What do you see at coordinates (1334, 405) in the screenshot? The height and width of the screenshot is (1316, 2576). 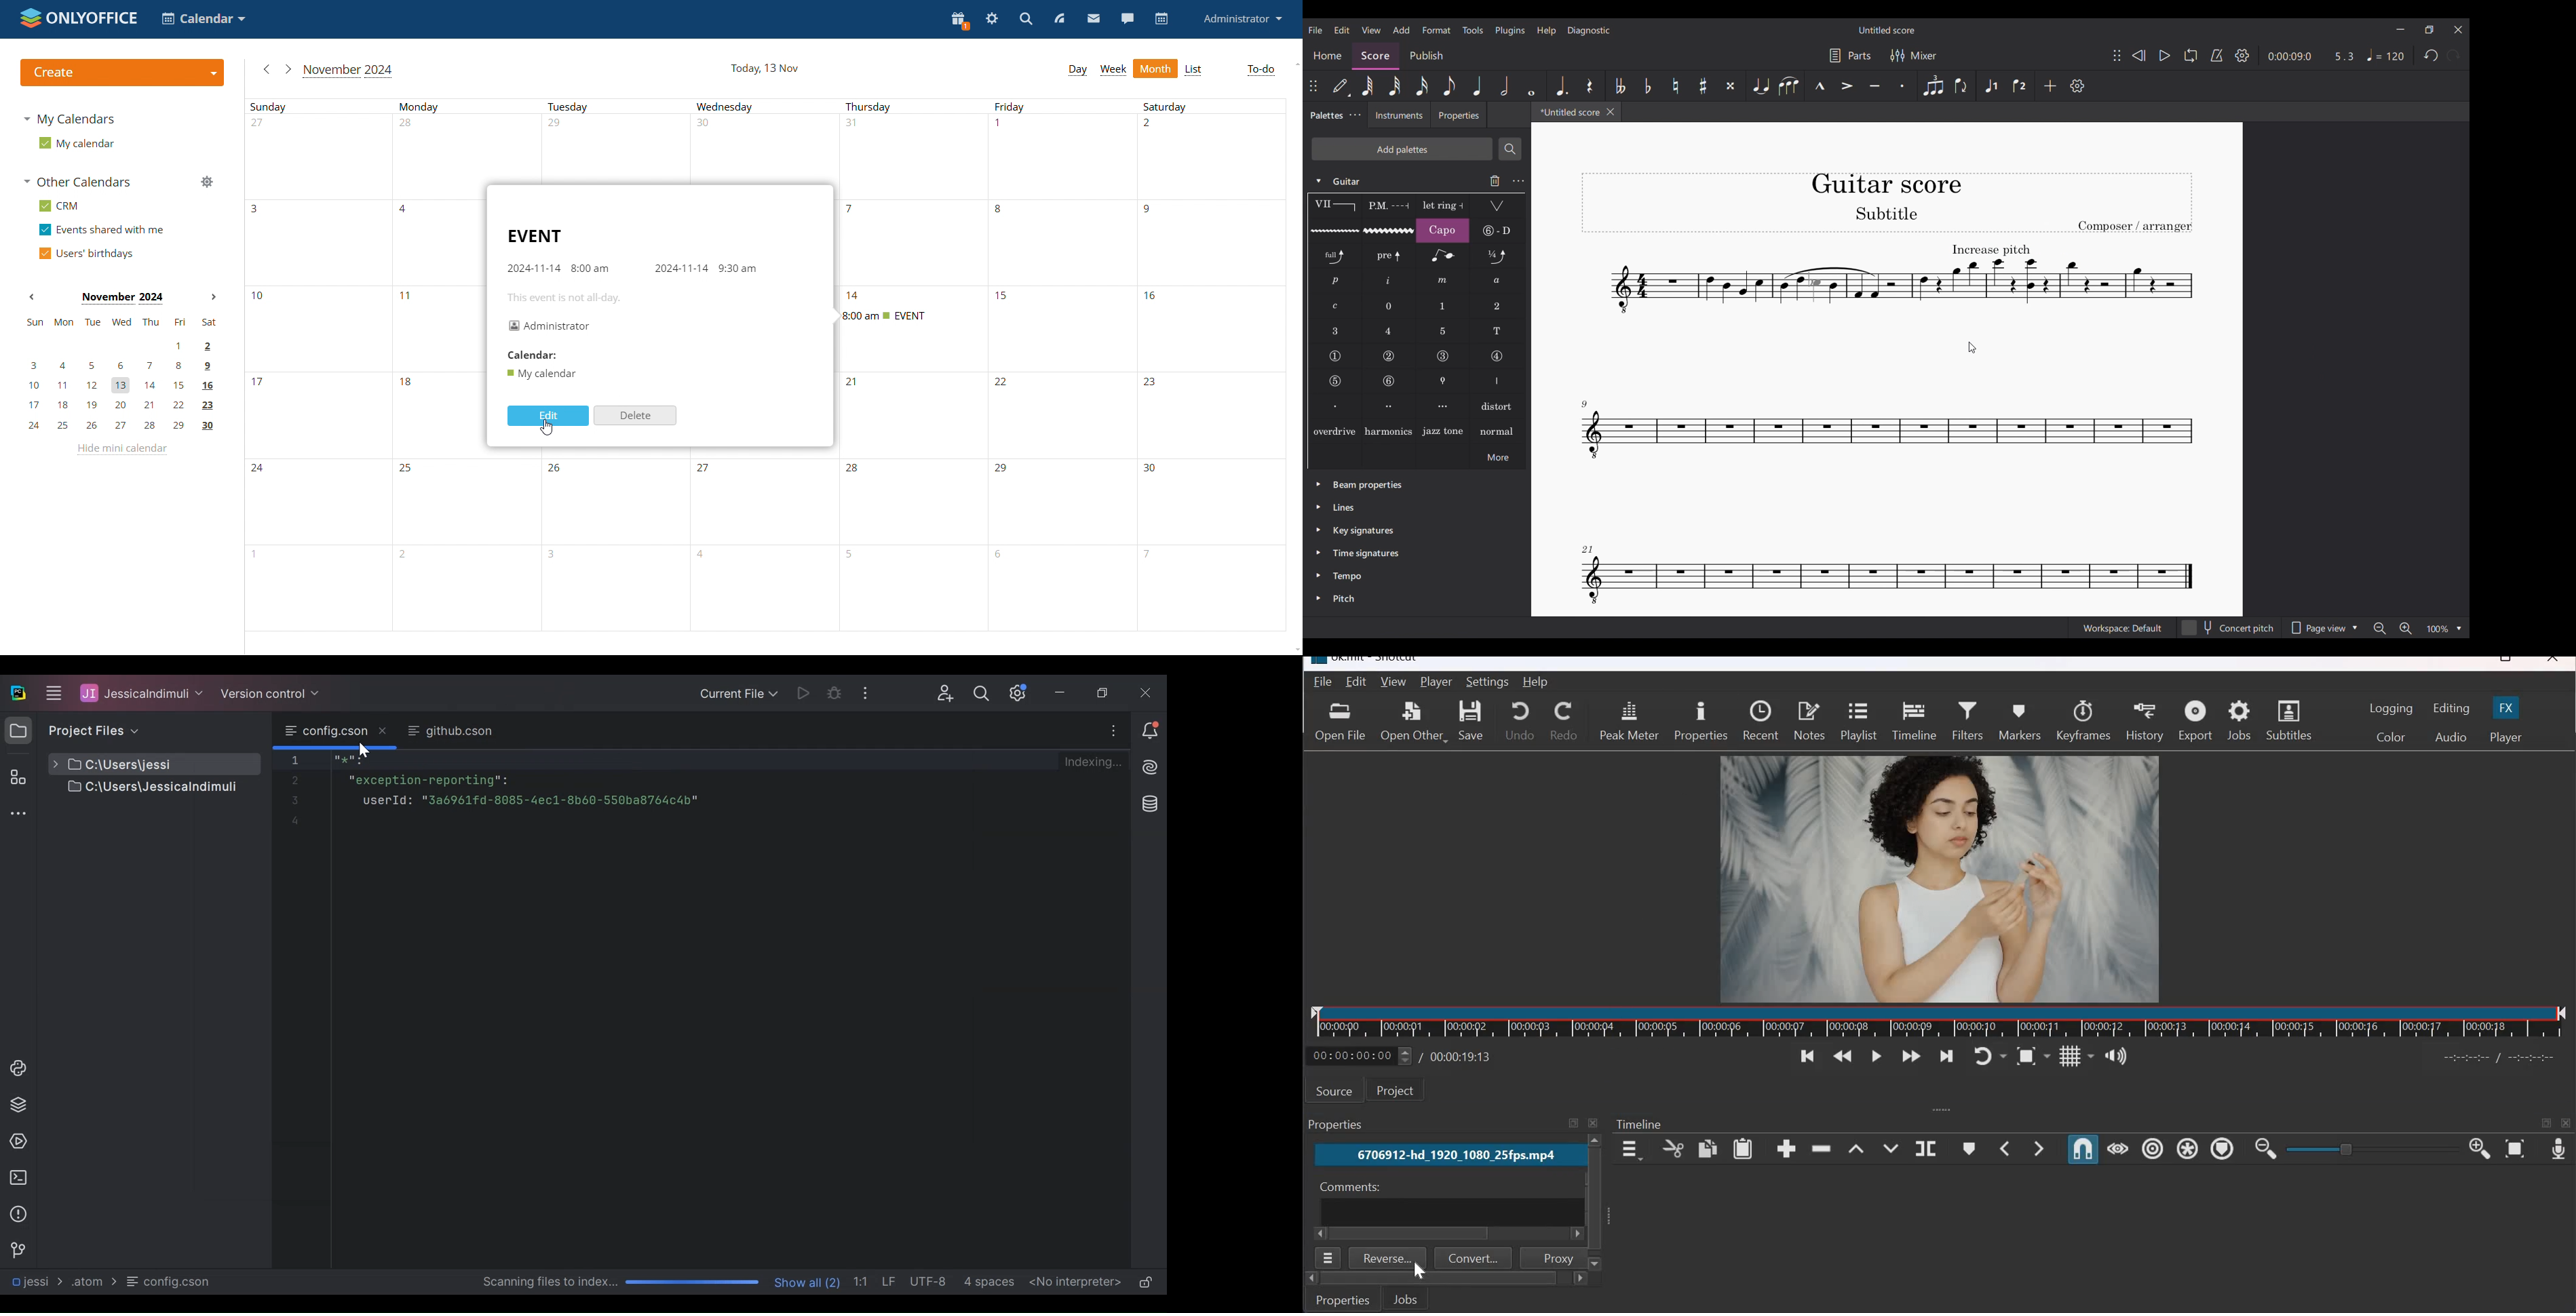 I see `Right hand fingering, first finger` at bounding box center [1334, 405].